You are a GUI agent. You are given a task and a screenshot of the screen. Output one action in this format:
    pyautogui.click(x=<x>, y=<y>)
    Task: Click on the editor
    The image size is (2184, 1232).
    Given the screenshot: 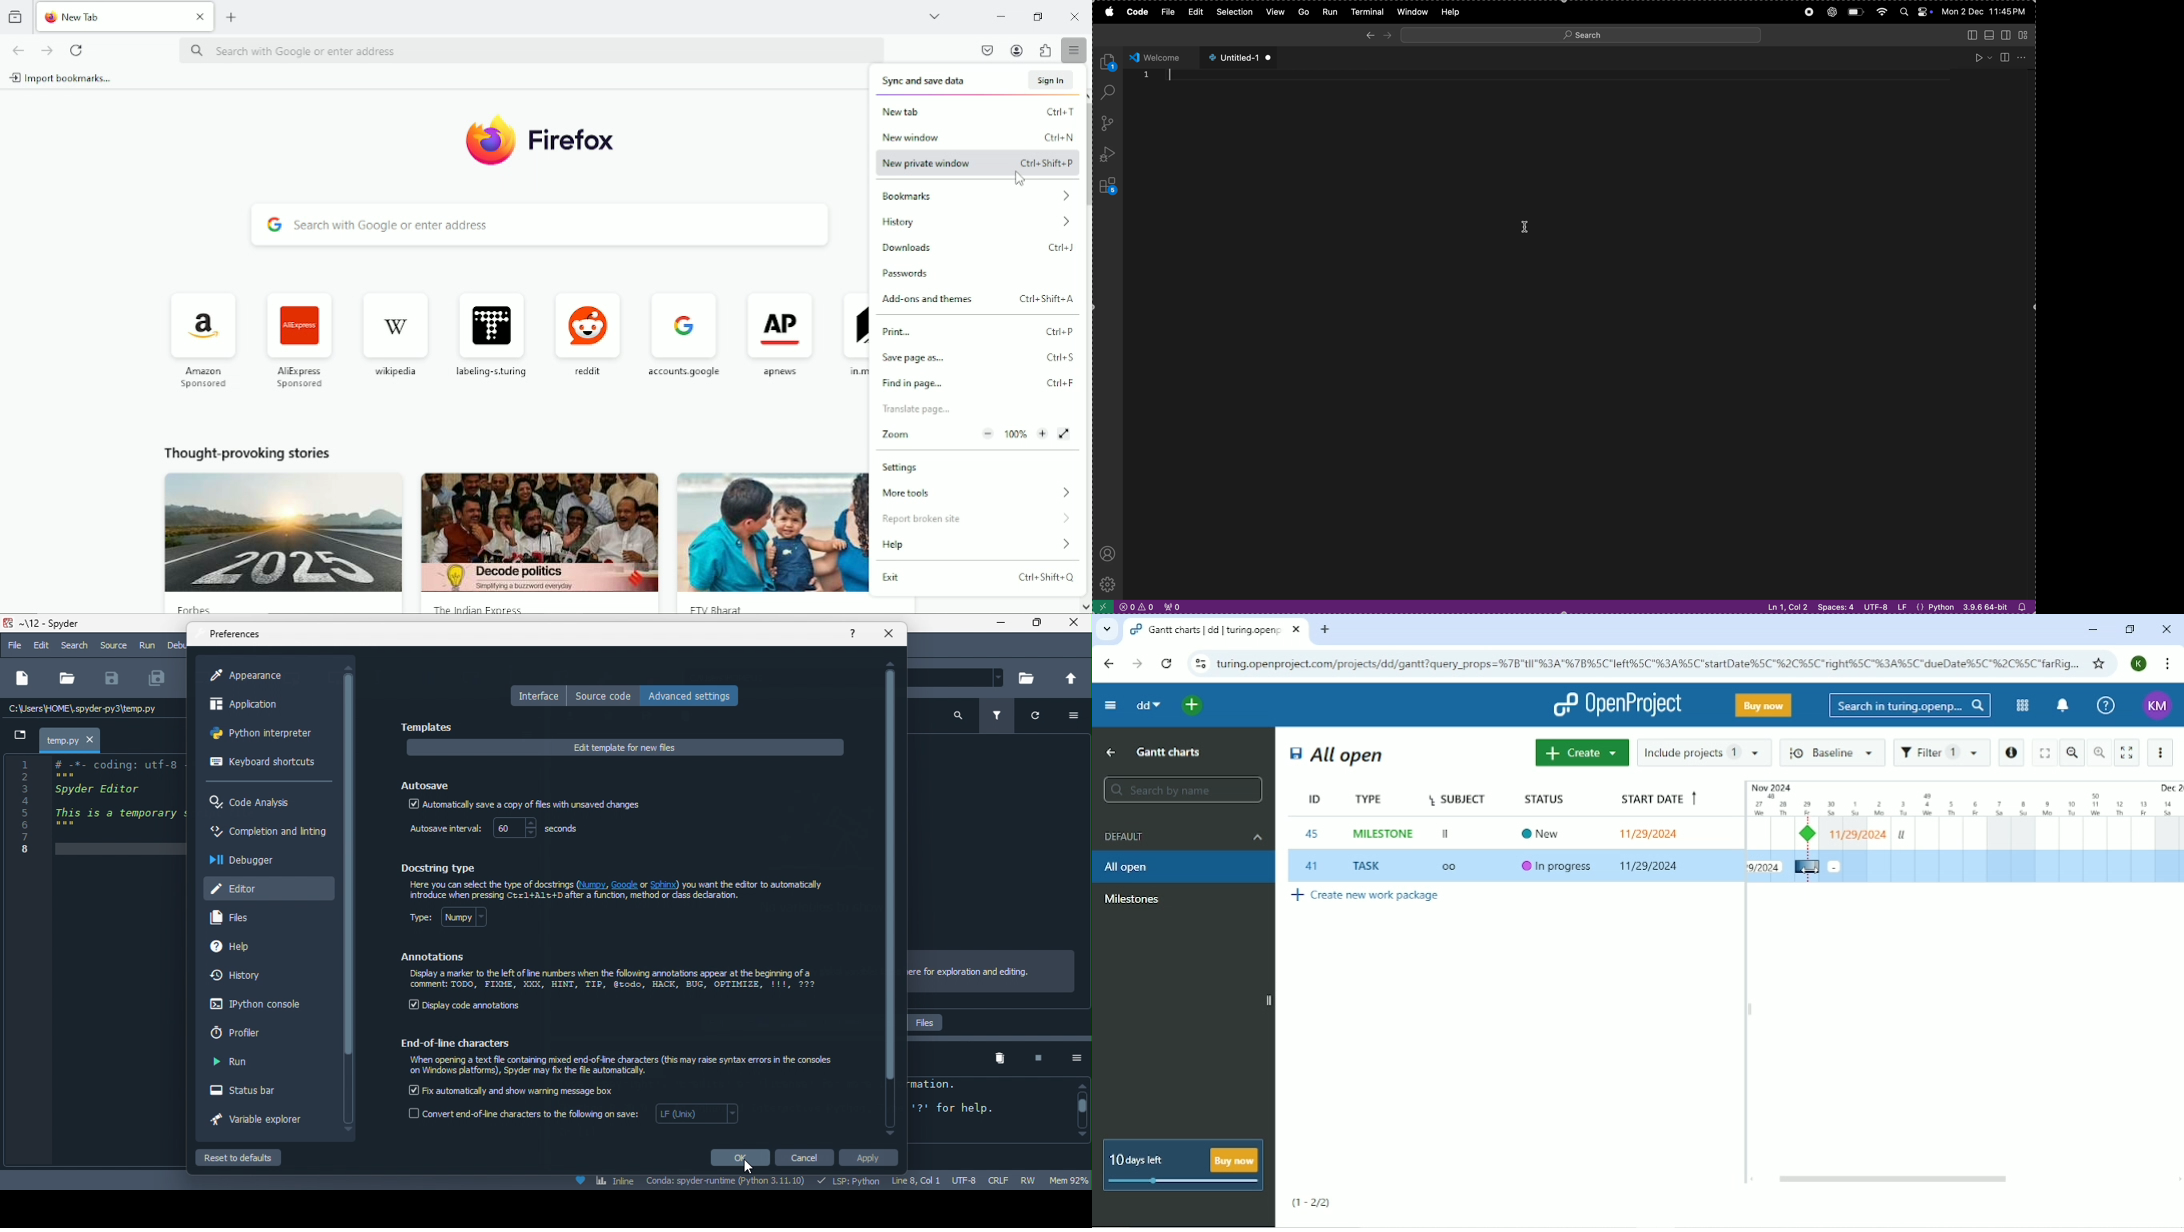 What is the action you would take?
    pyautogui.click(x=268, y=887)
    